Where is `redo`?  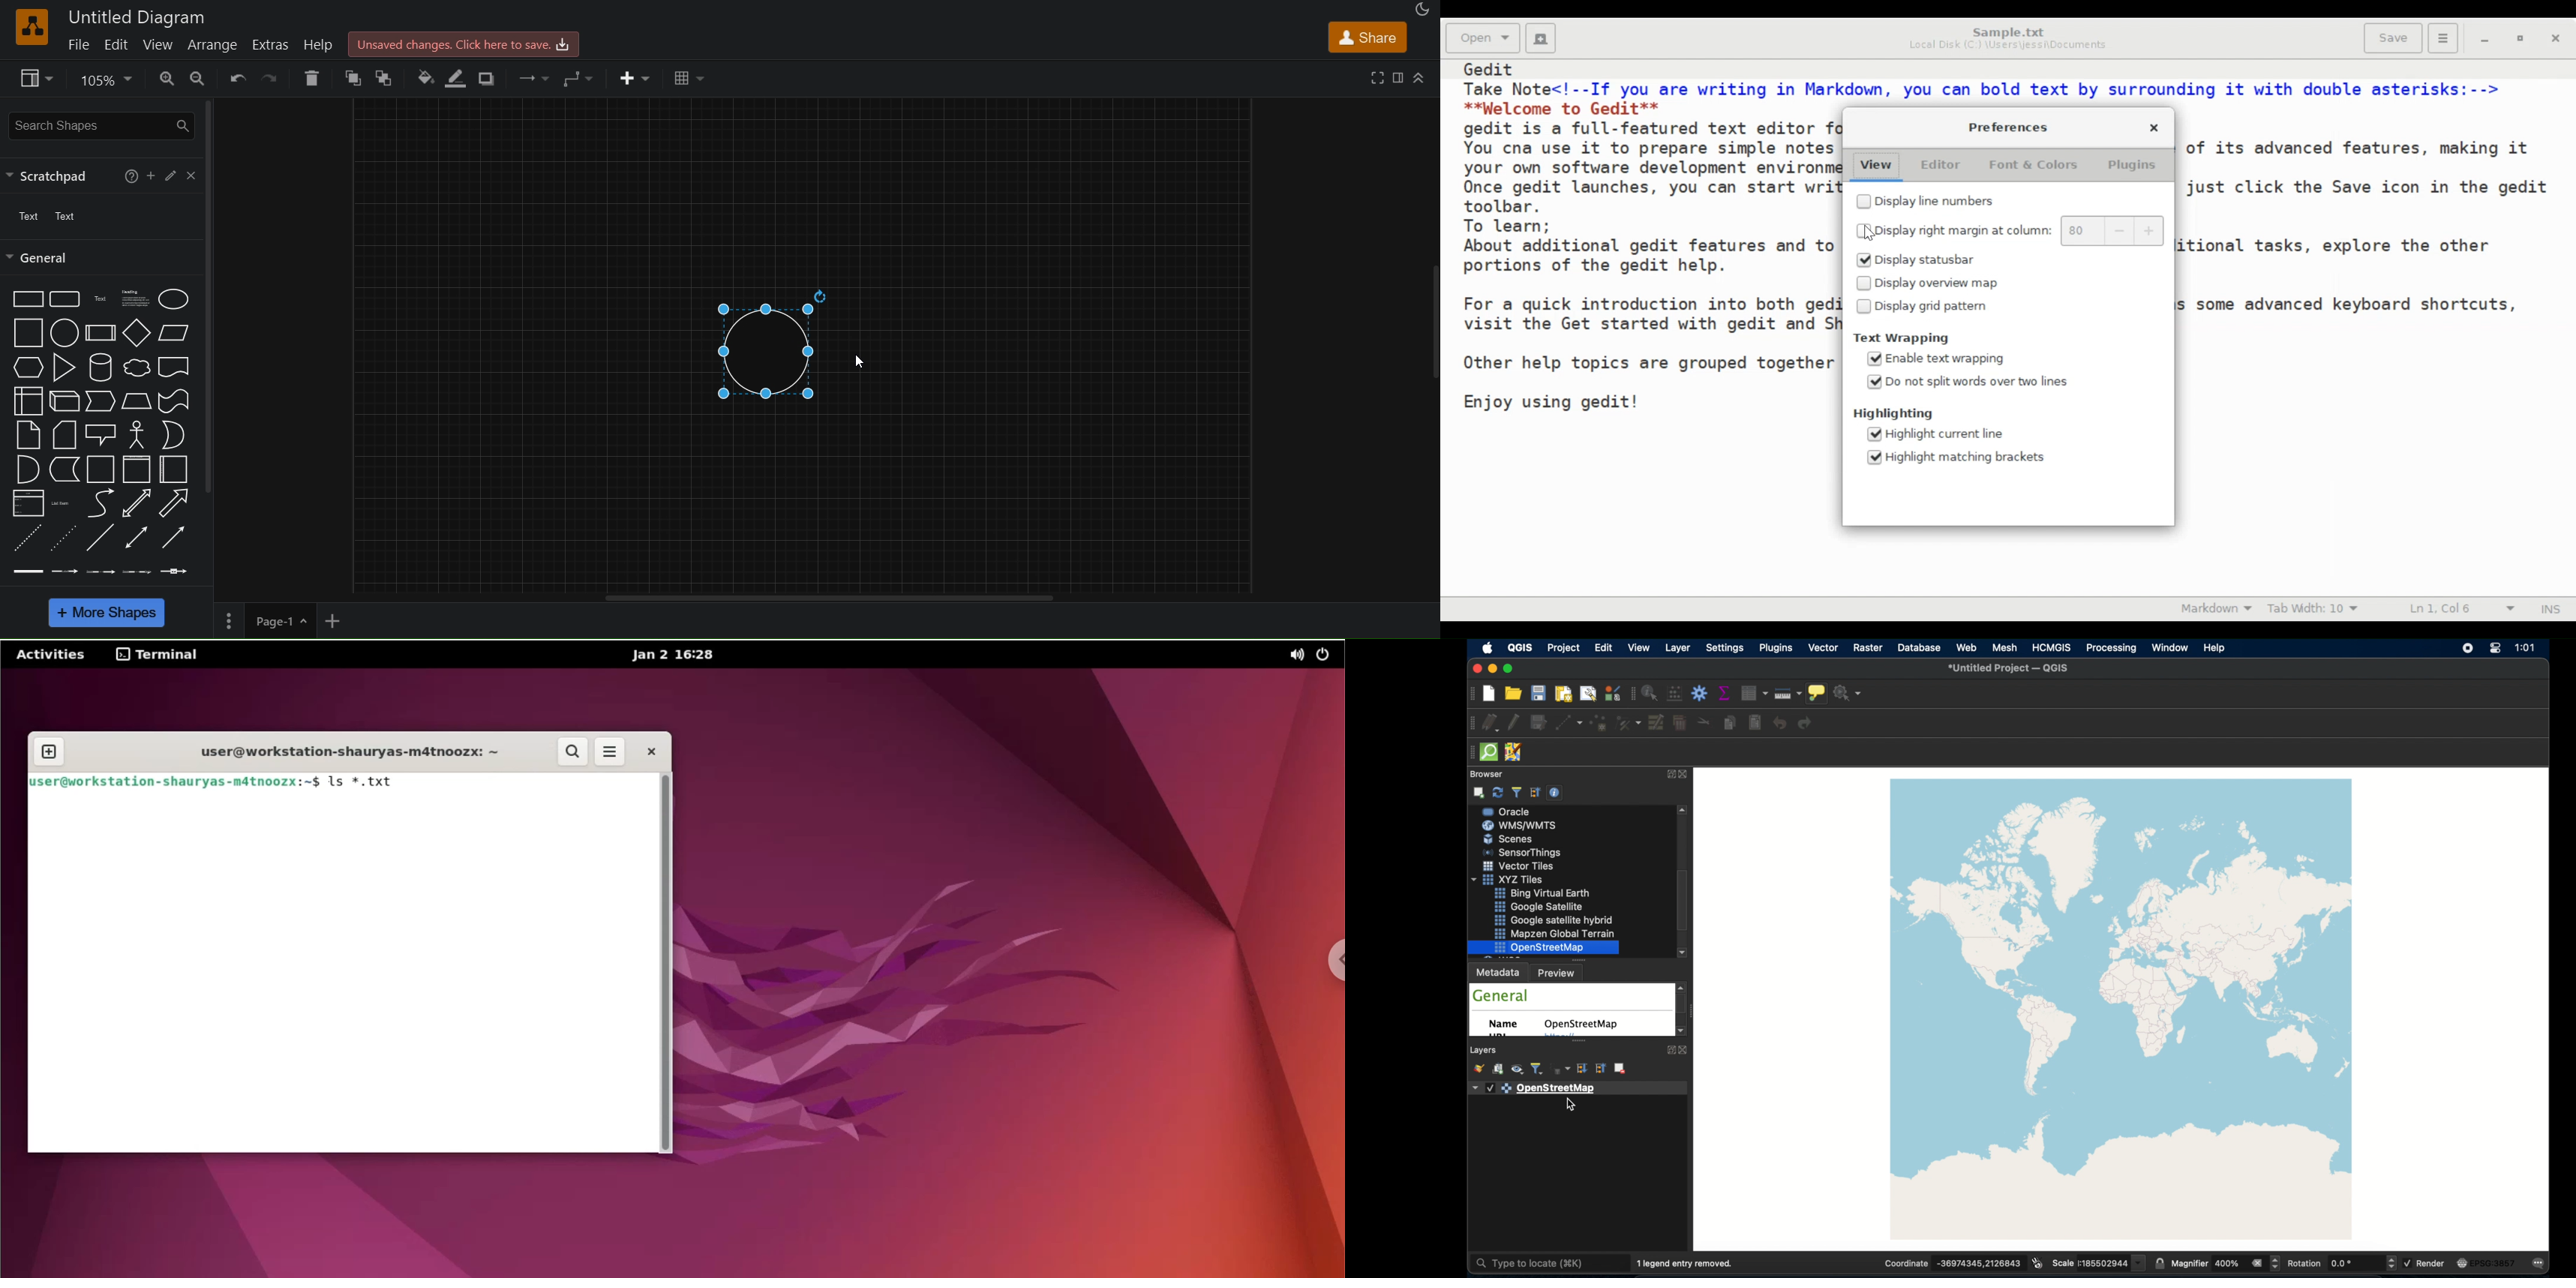
redo is located at coordinates (269, 77).